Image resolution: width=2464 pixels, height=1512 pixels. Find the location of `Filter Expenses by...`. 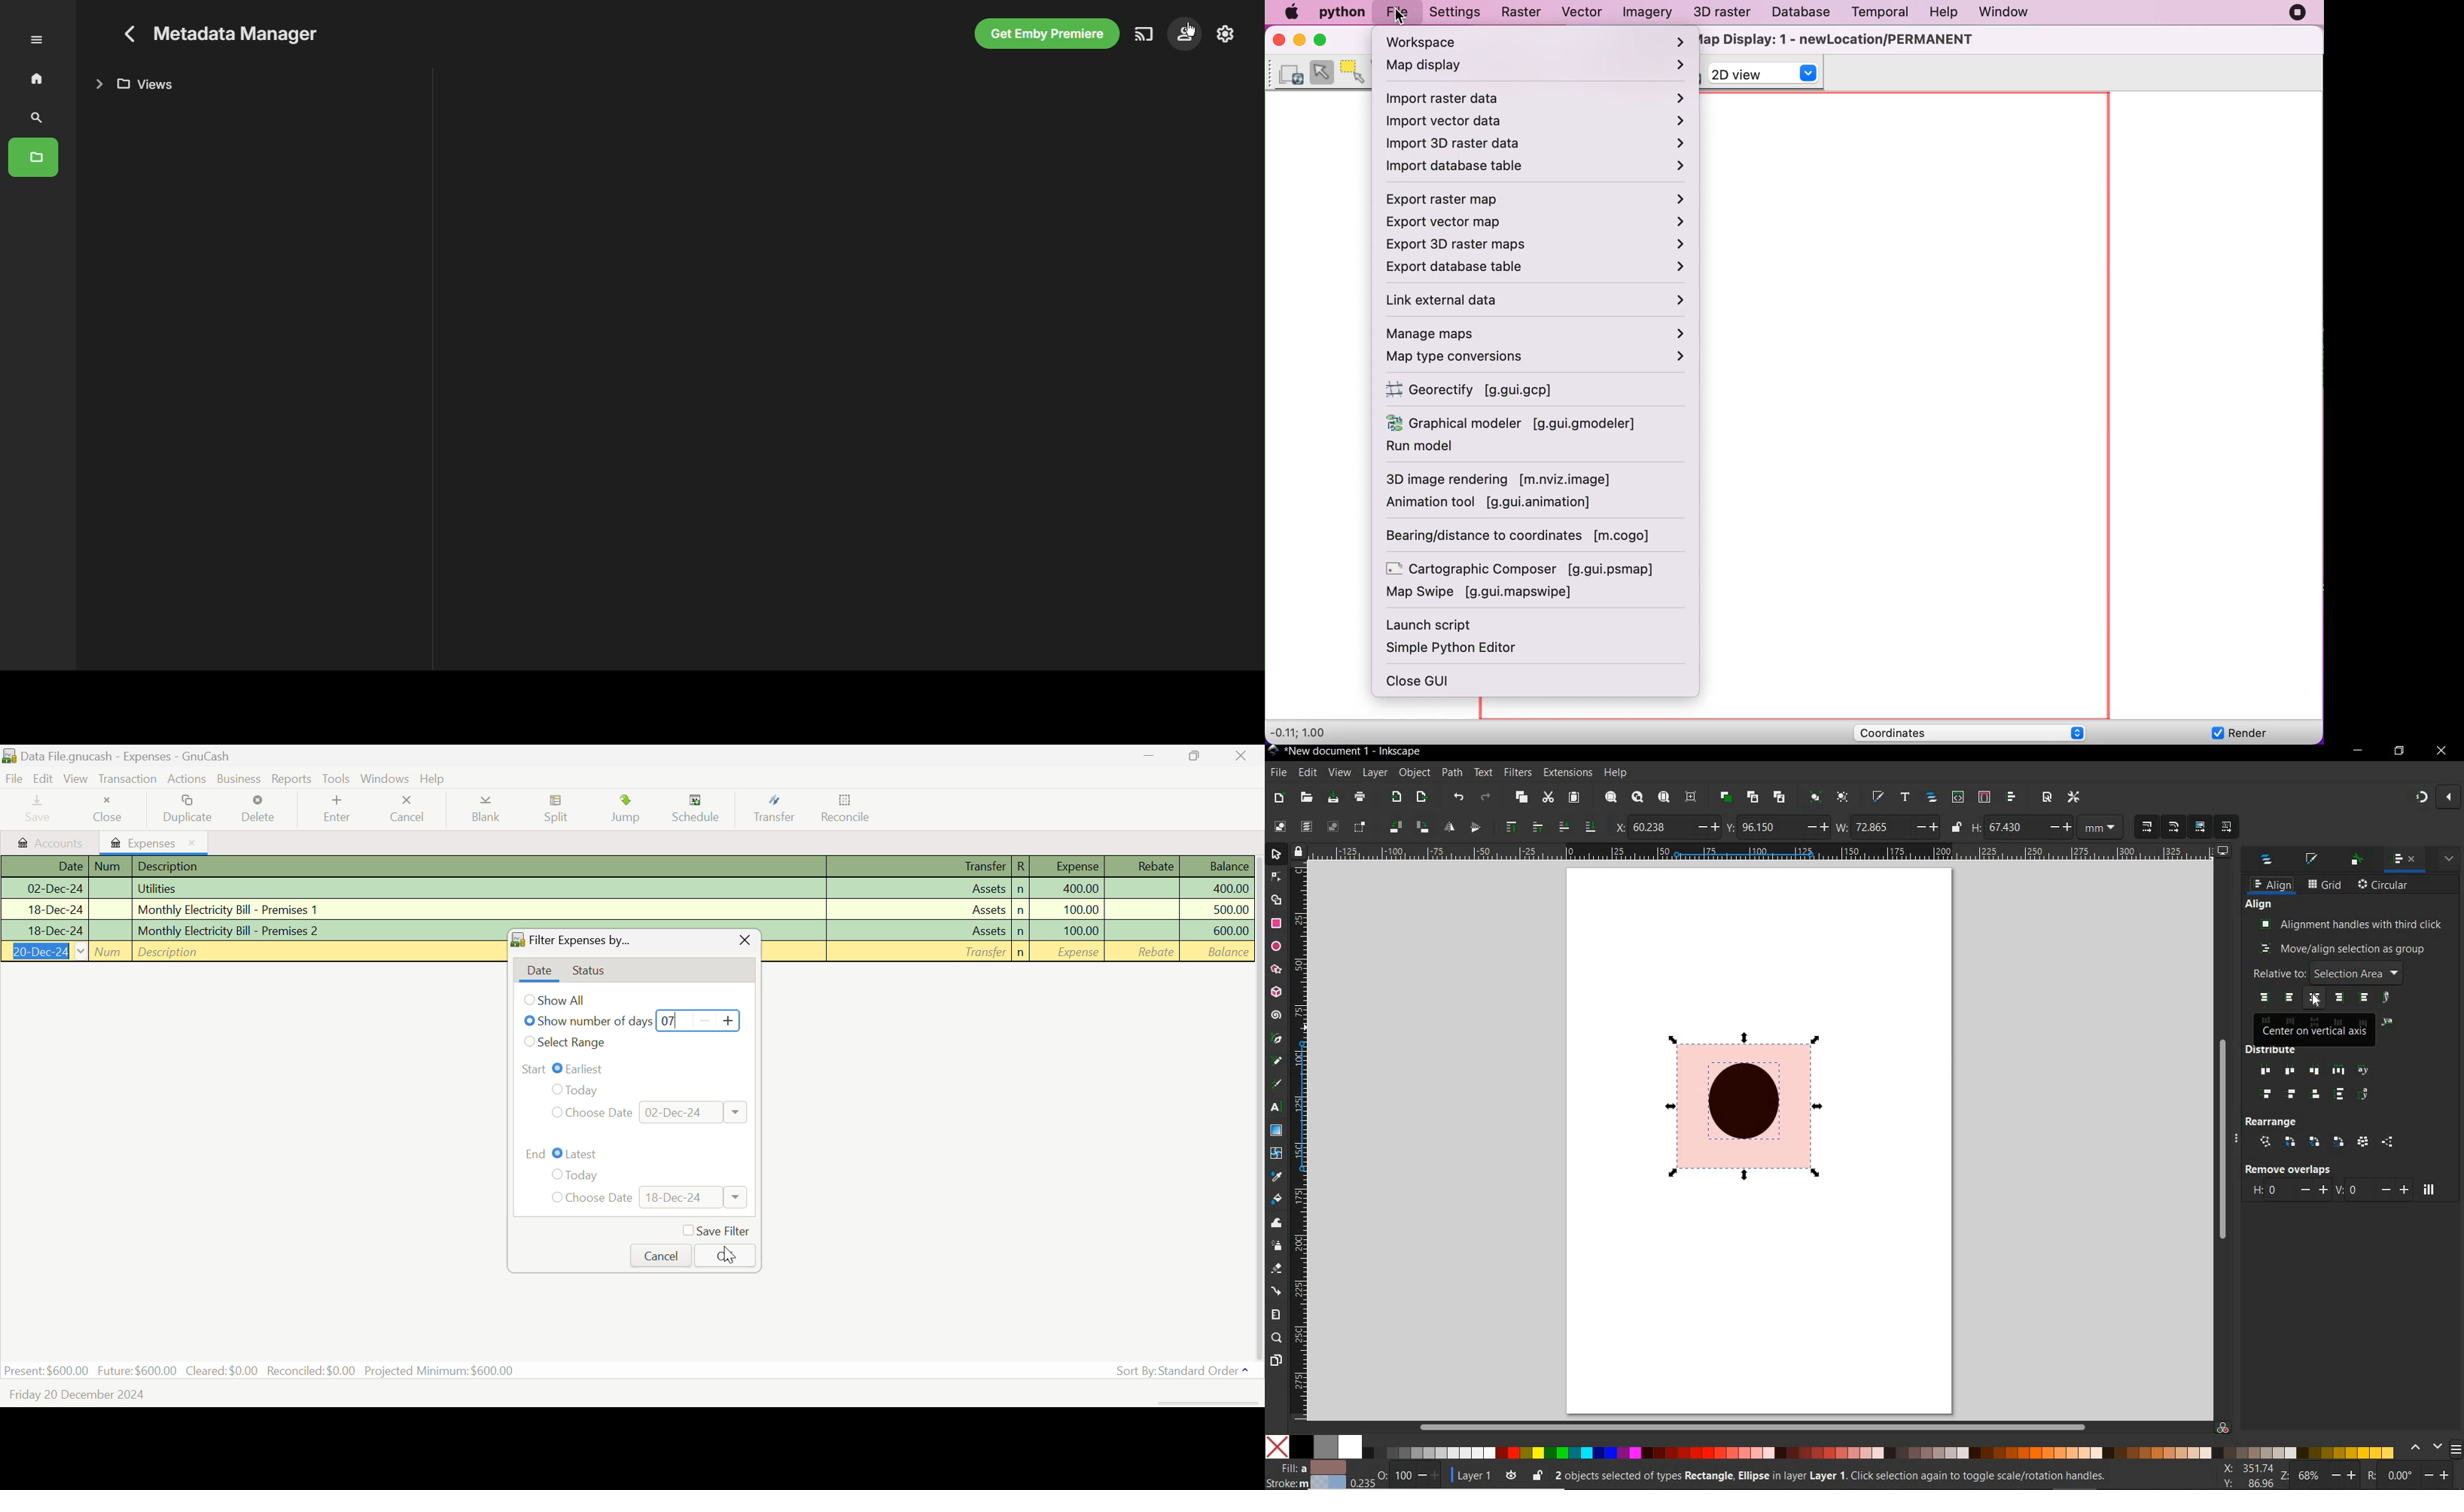

Filter Expenses by... is located at coordinates (582, 940).